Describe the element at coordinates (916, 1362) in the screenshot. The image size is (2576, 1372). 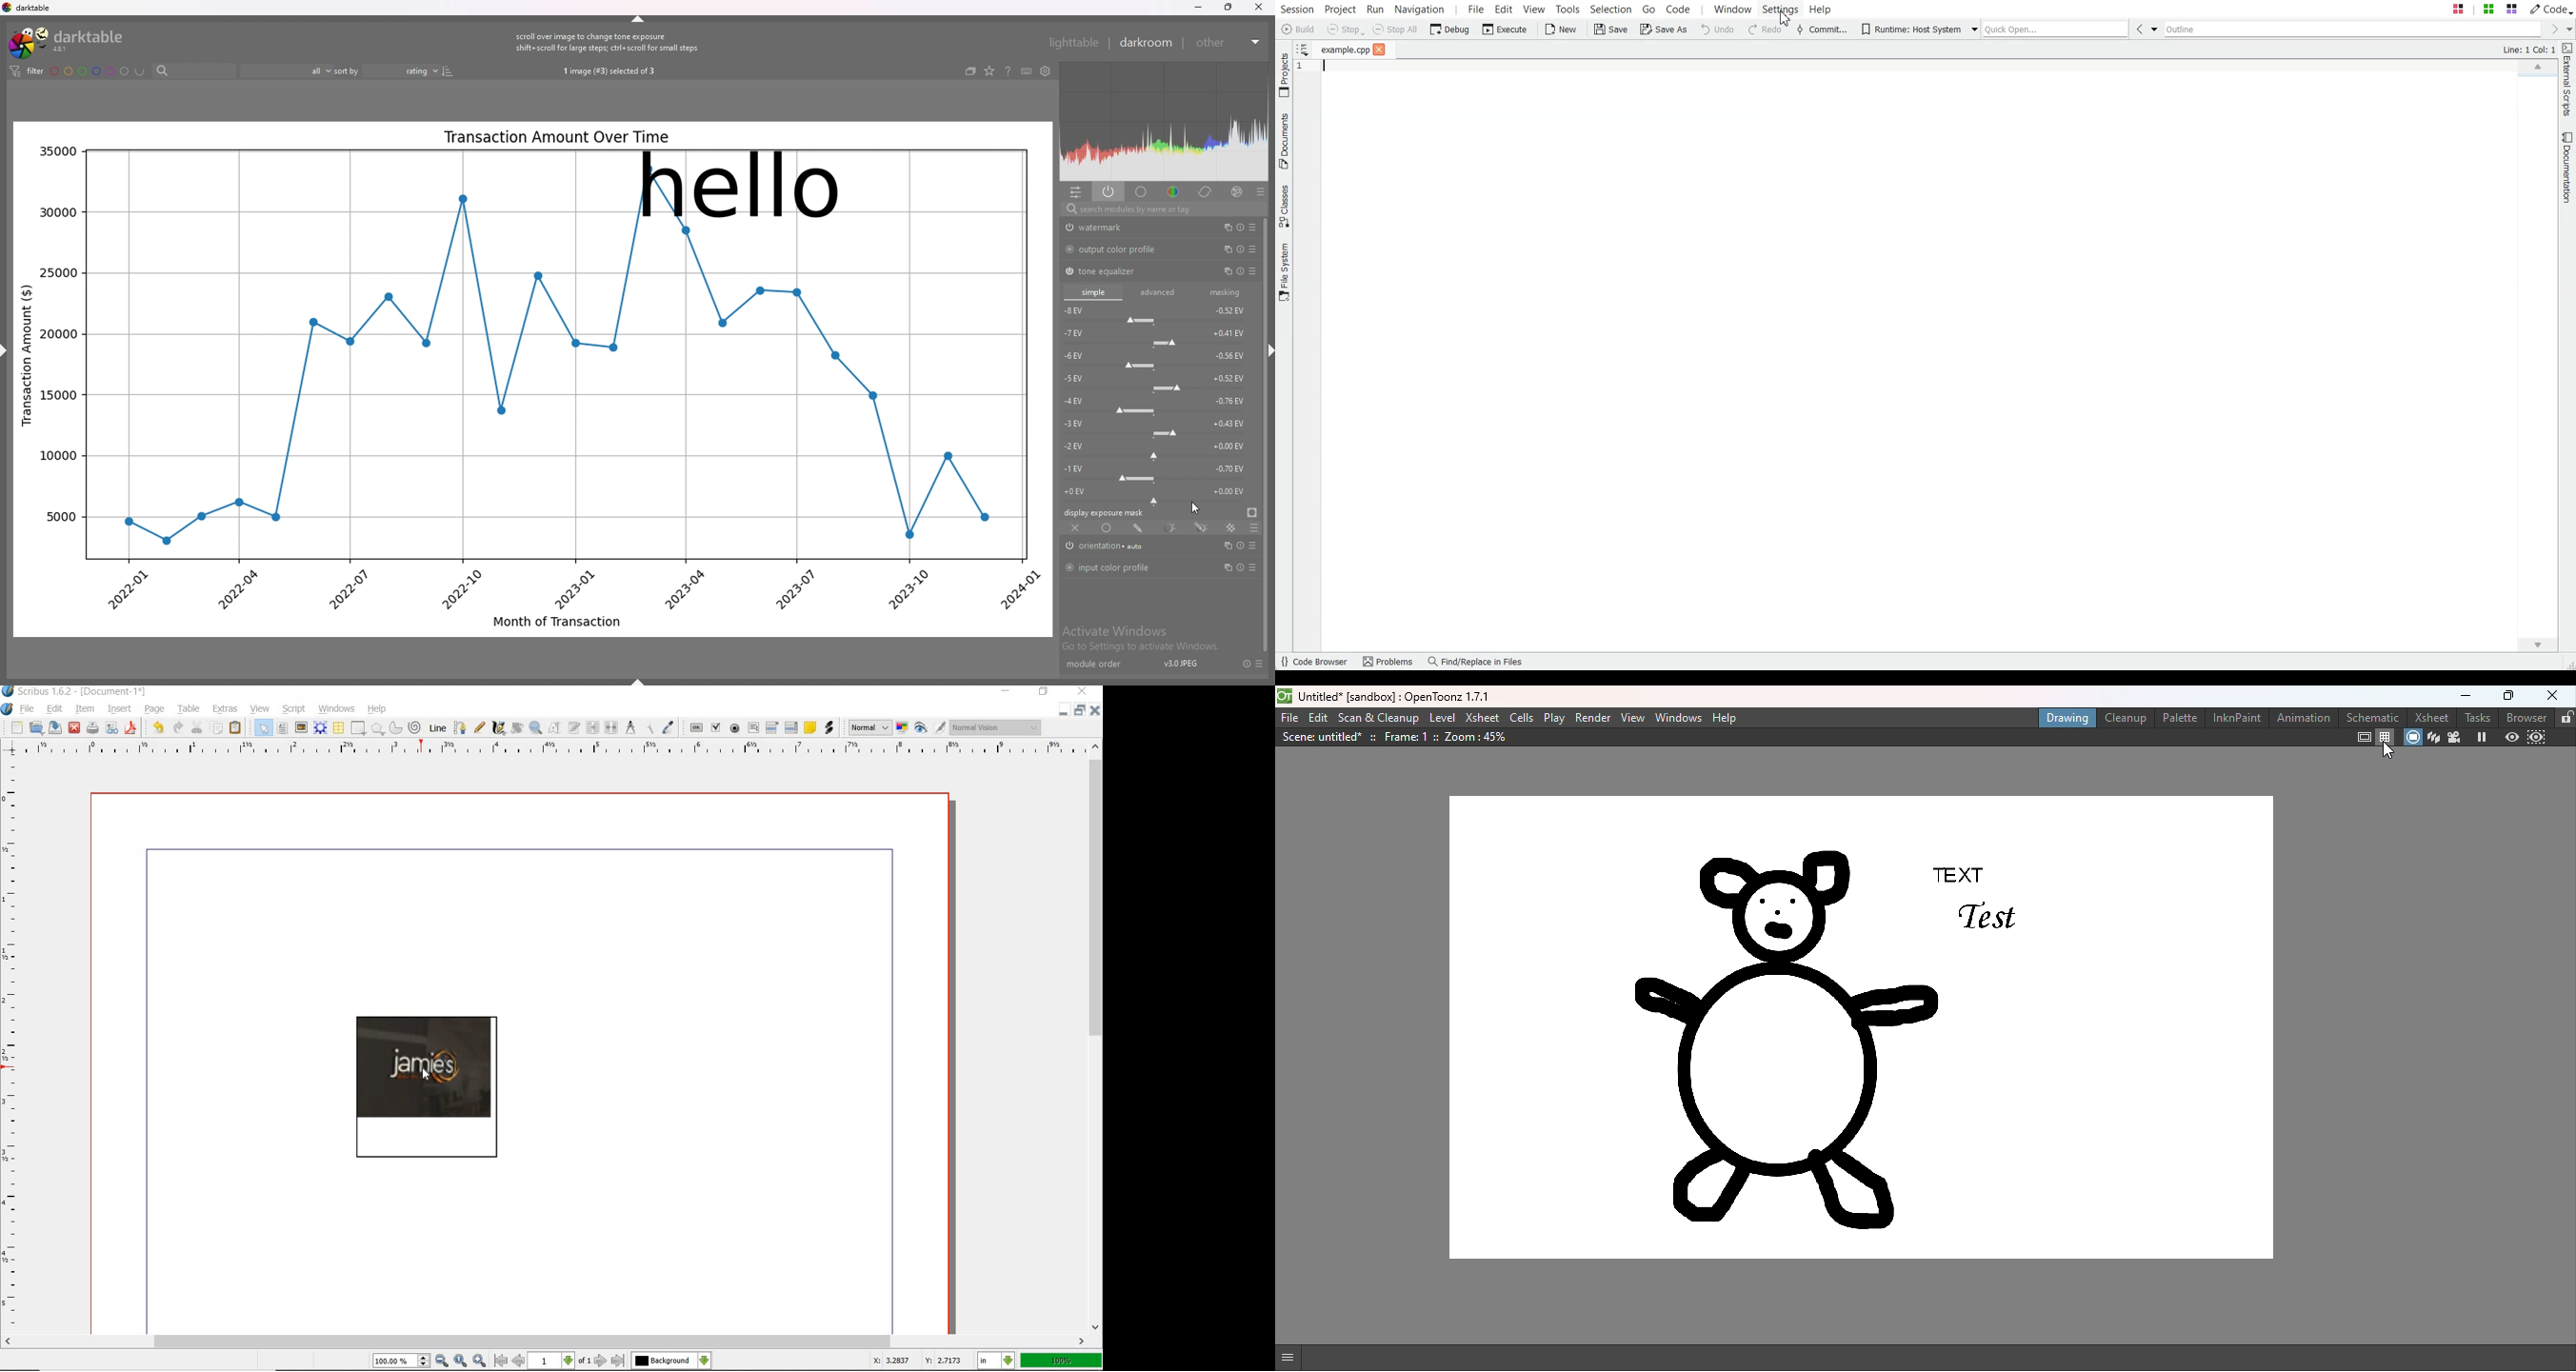
I see `coordinates` at that location.